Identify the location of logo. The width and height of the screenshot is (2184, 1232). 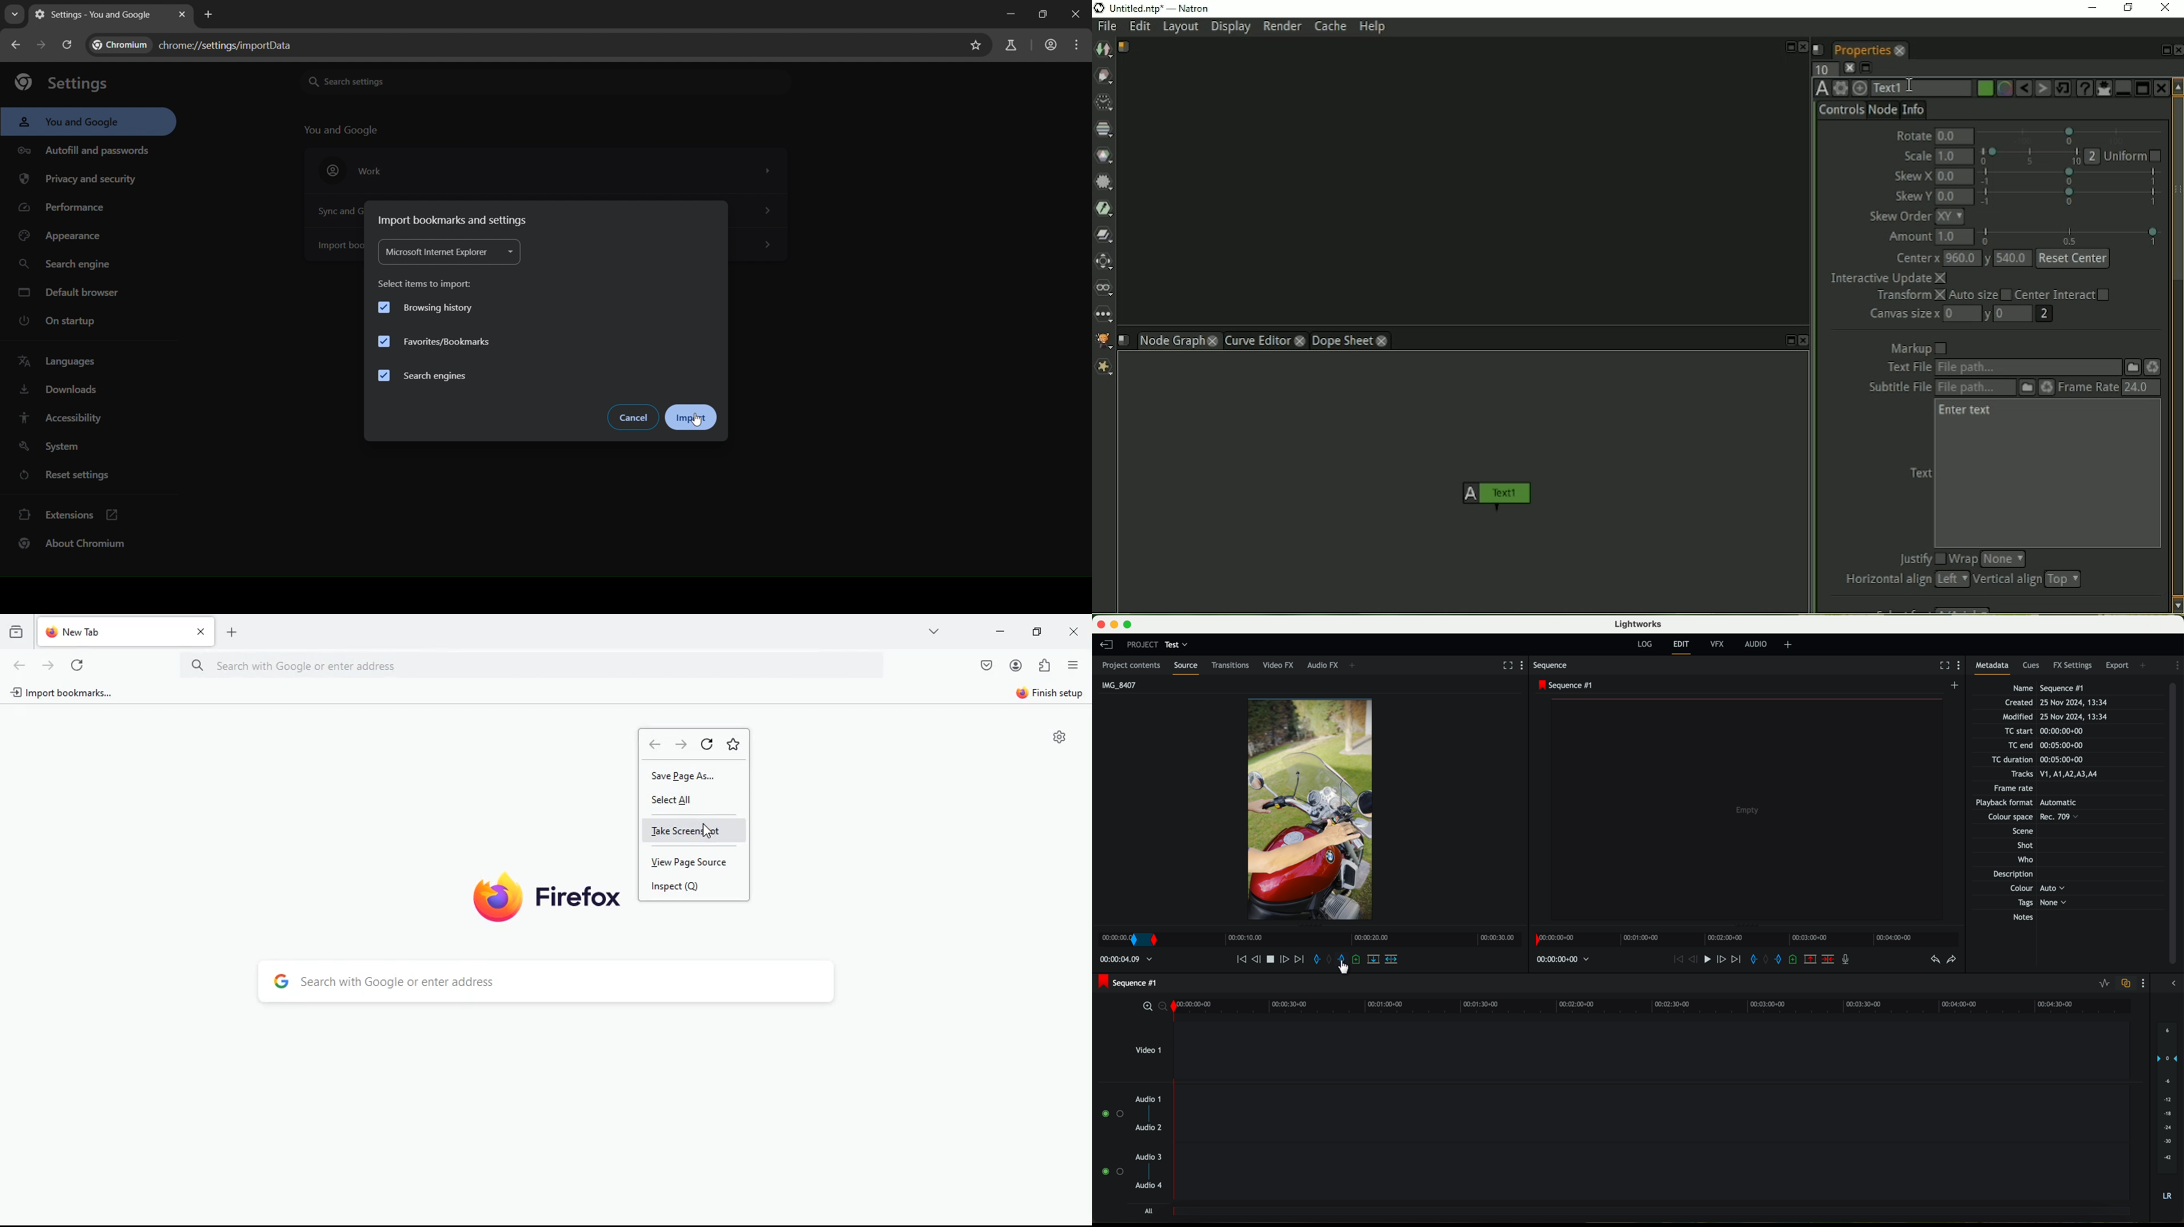
(1099, 8).